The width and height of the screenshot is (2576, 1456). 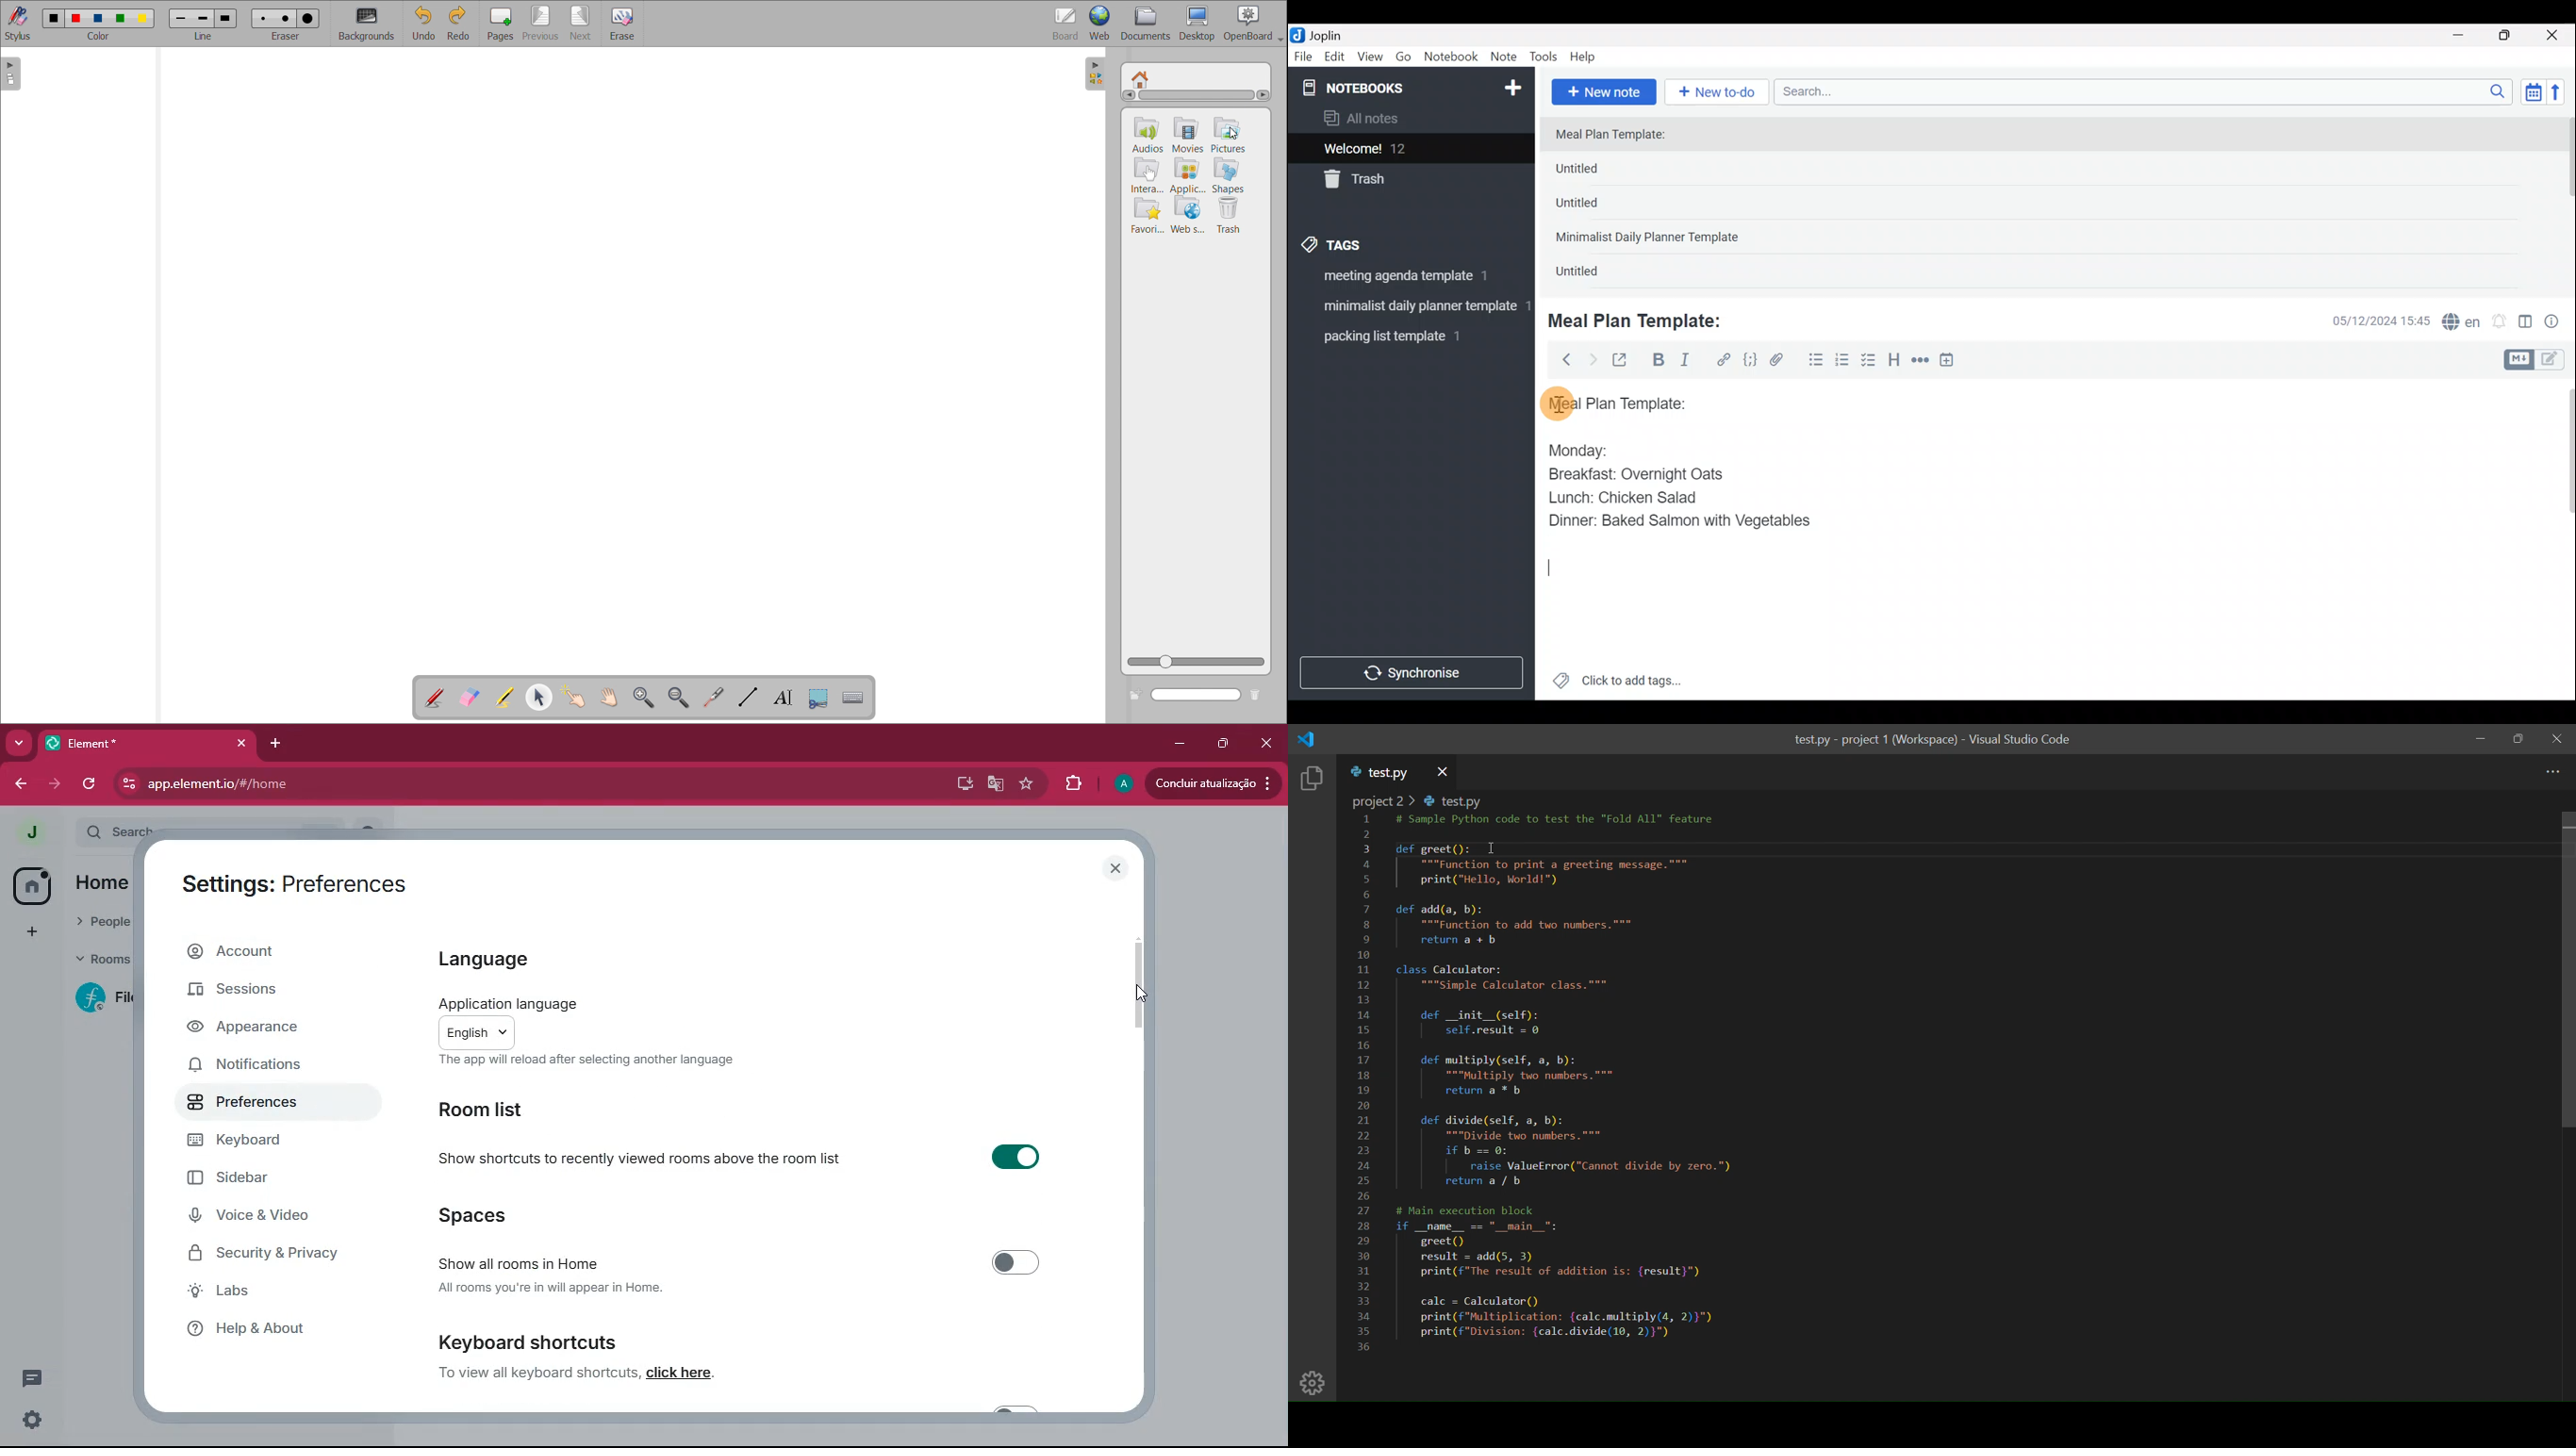 I want to click on Italic, so click(x=1684, y=363).